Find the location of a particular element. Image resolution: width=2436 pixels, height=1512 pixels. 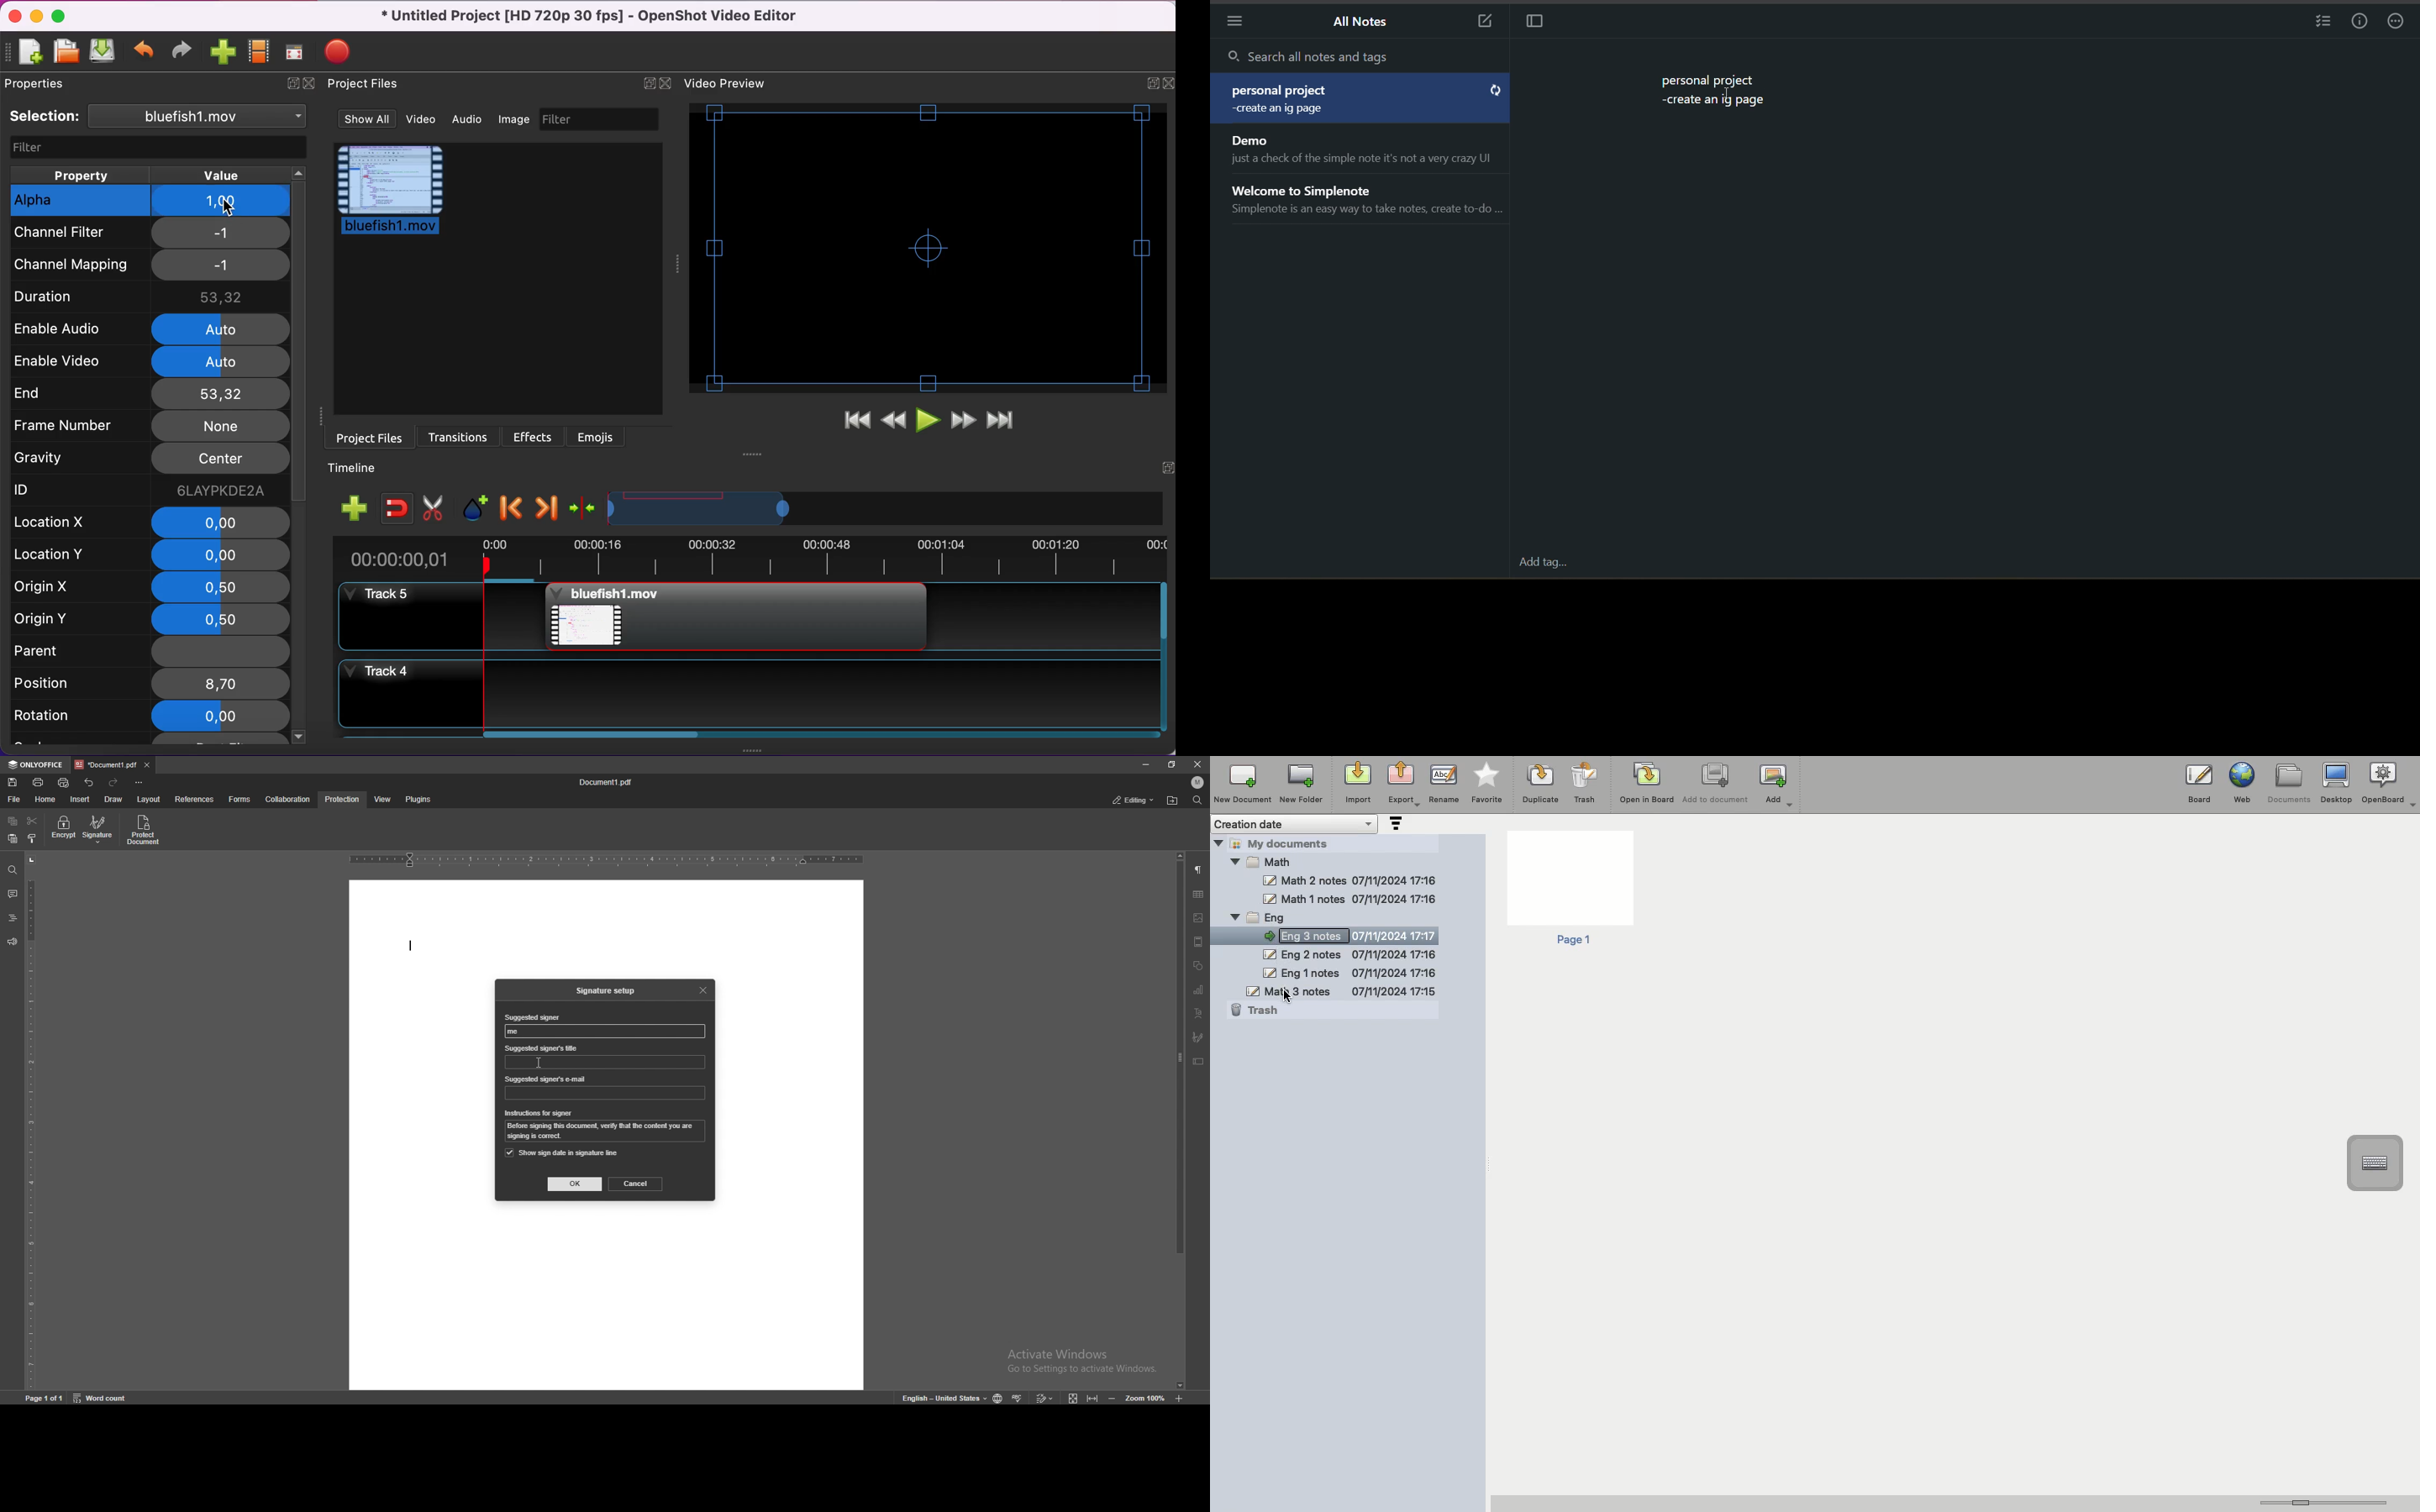

Documents is located at coordinates (2288, 784).